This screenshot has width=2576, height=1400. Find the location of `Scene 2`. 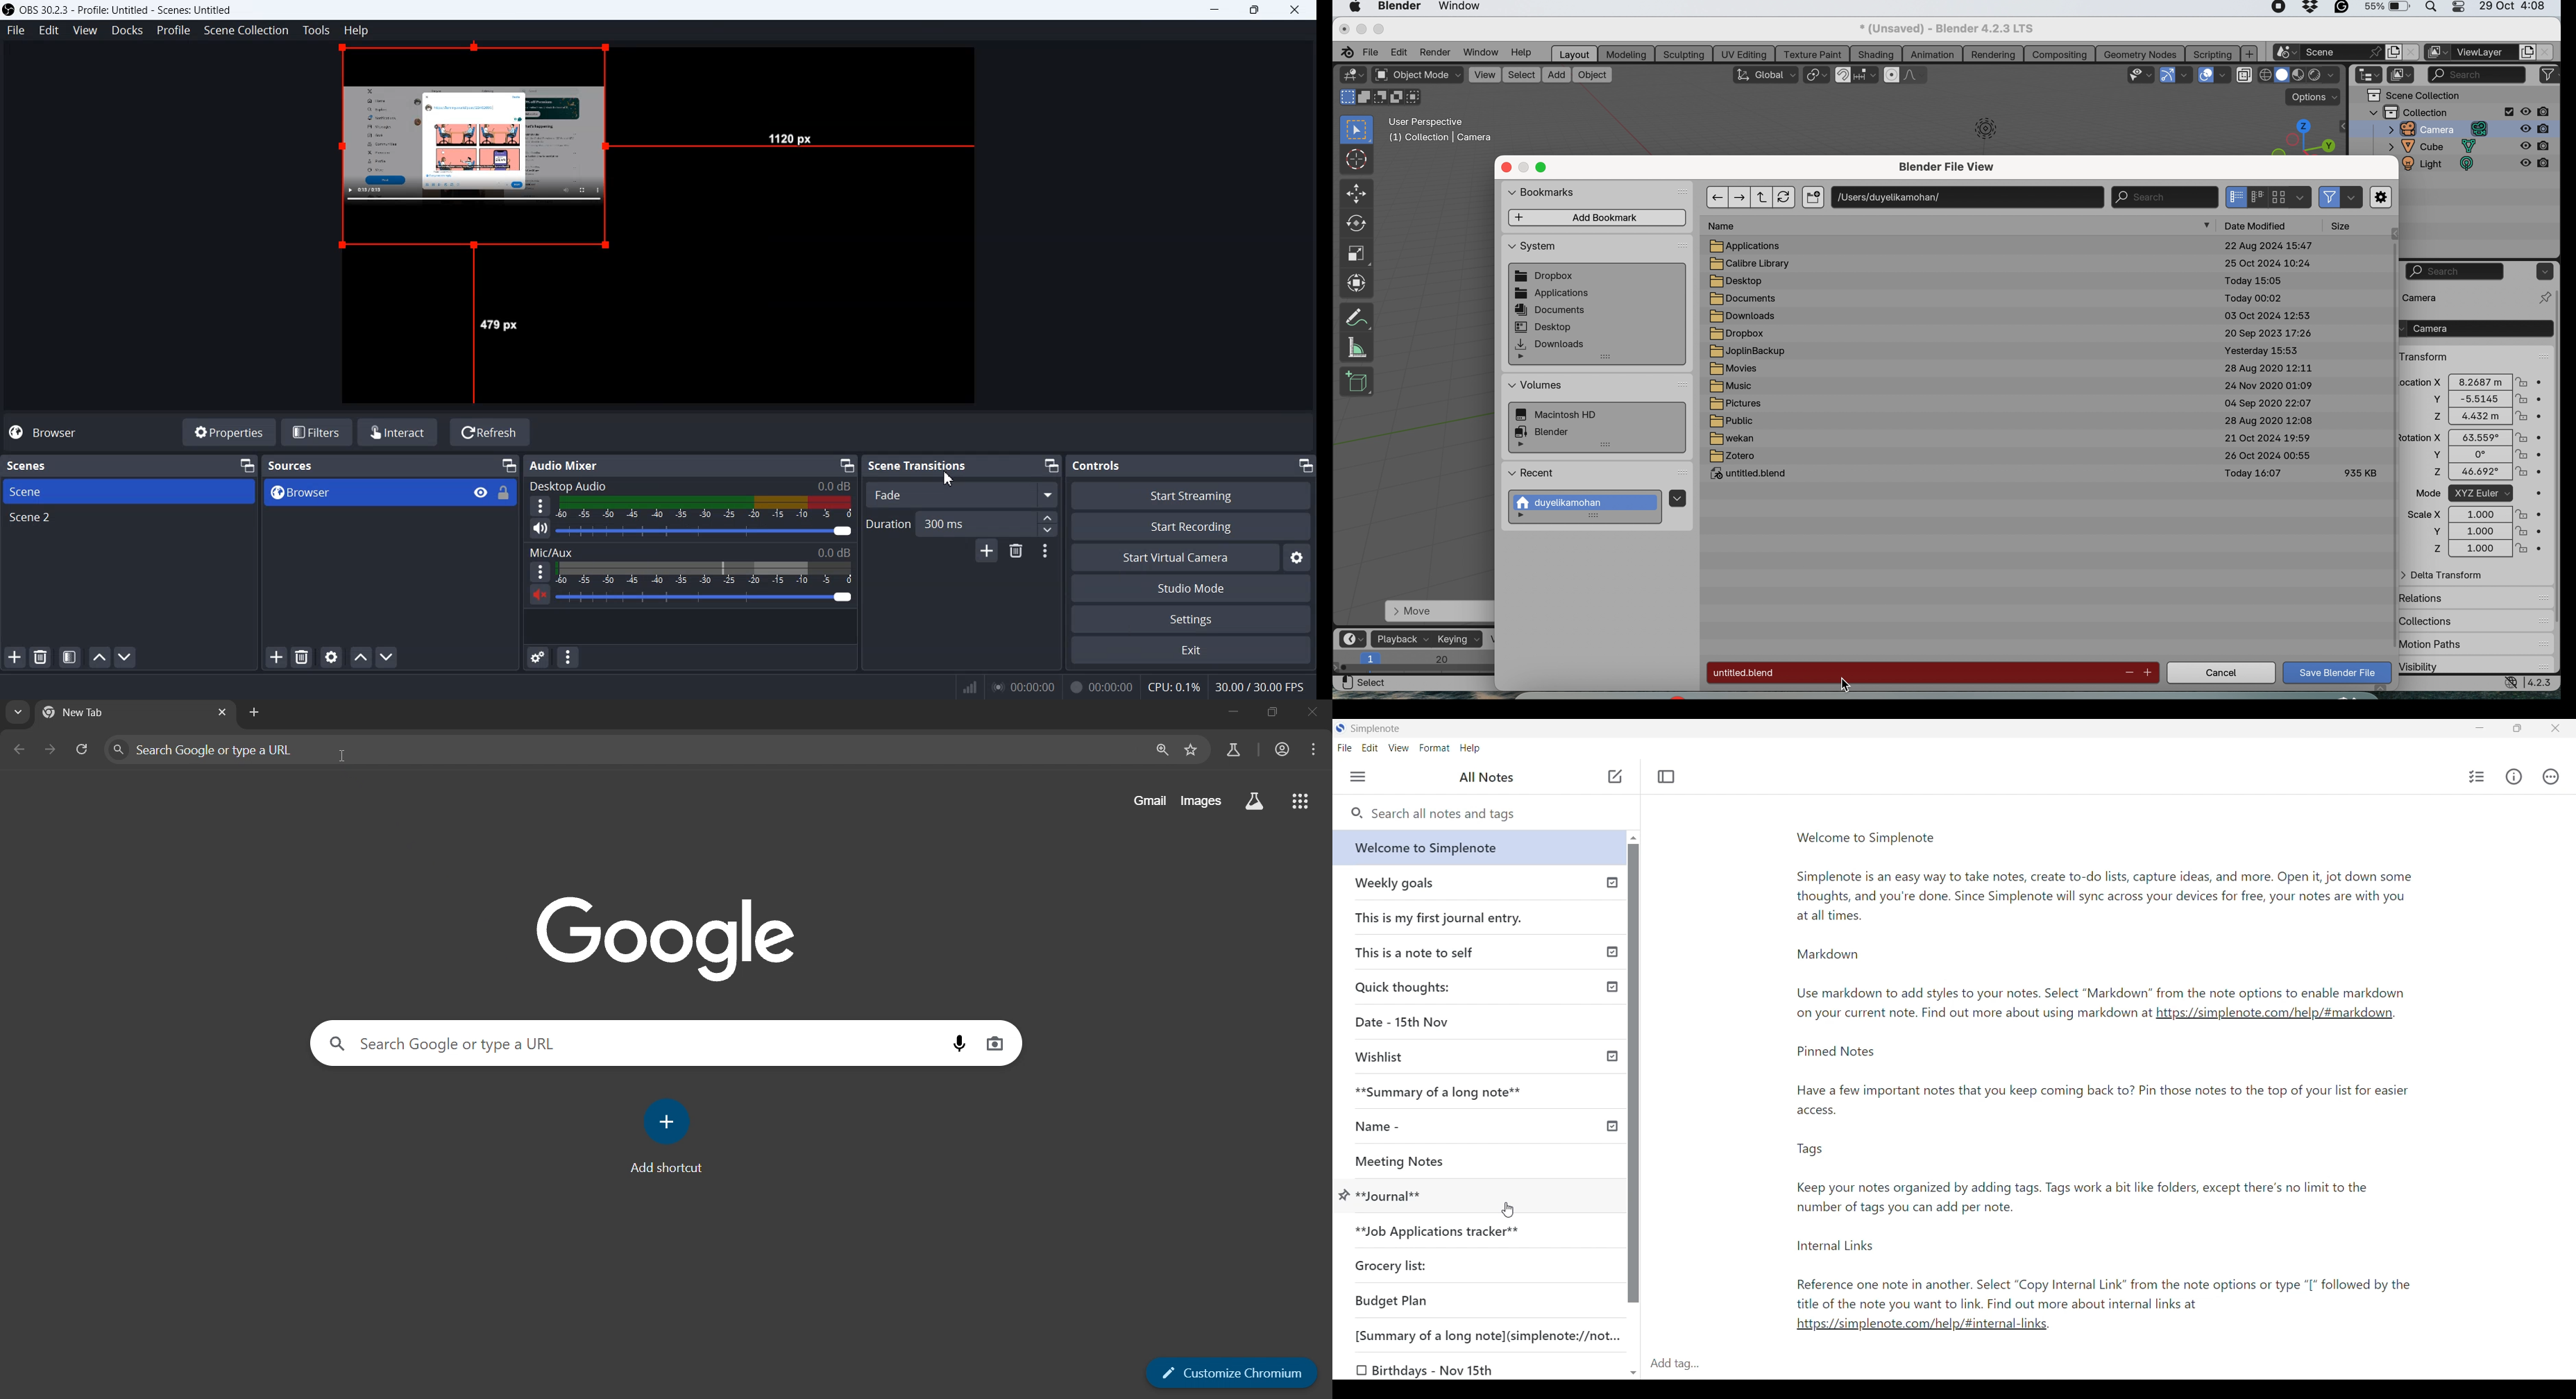

Scene 2 is located at coordinates (129, 519).